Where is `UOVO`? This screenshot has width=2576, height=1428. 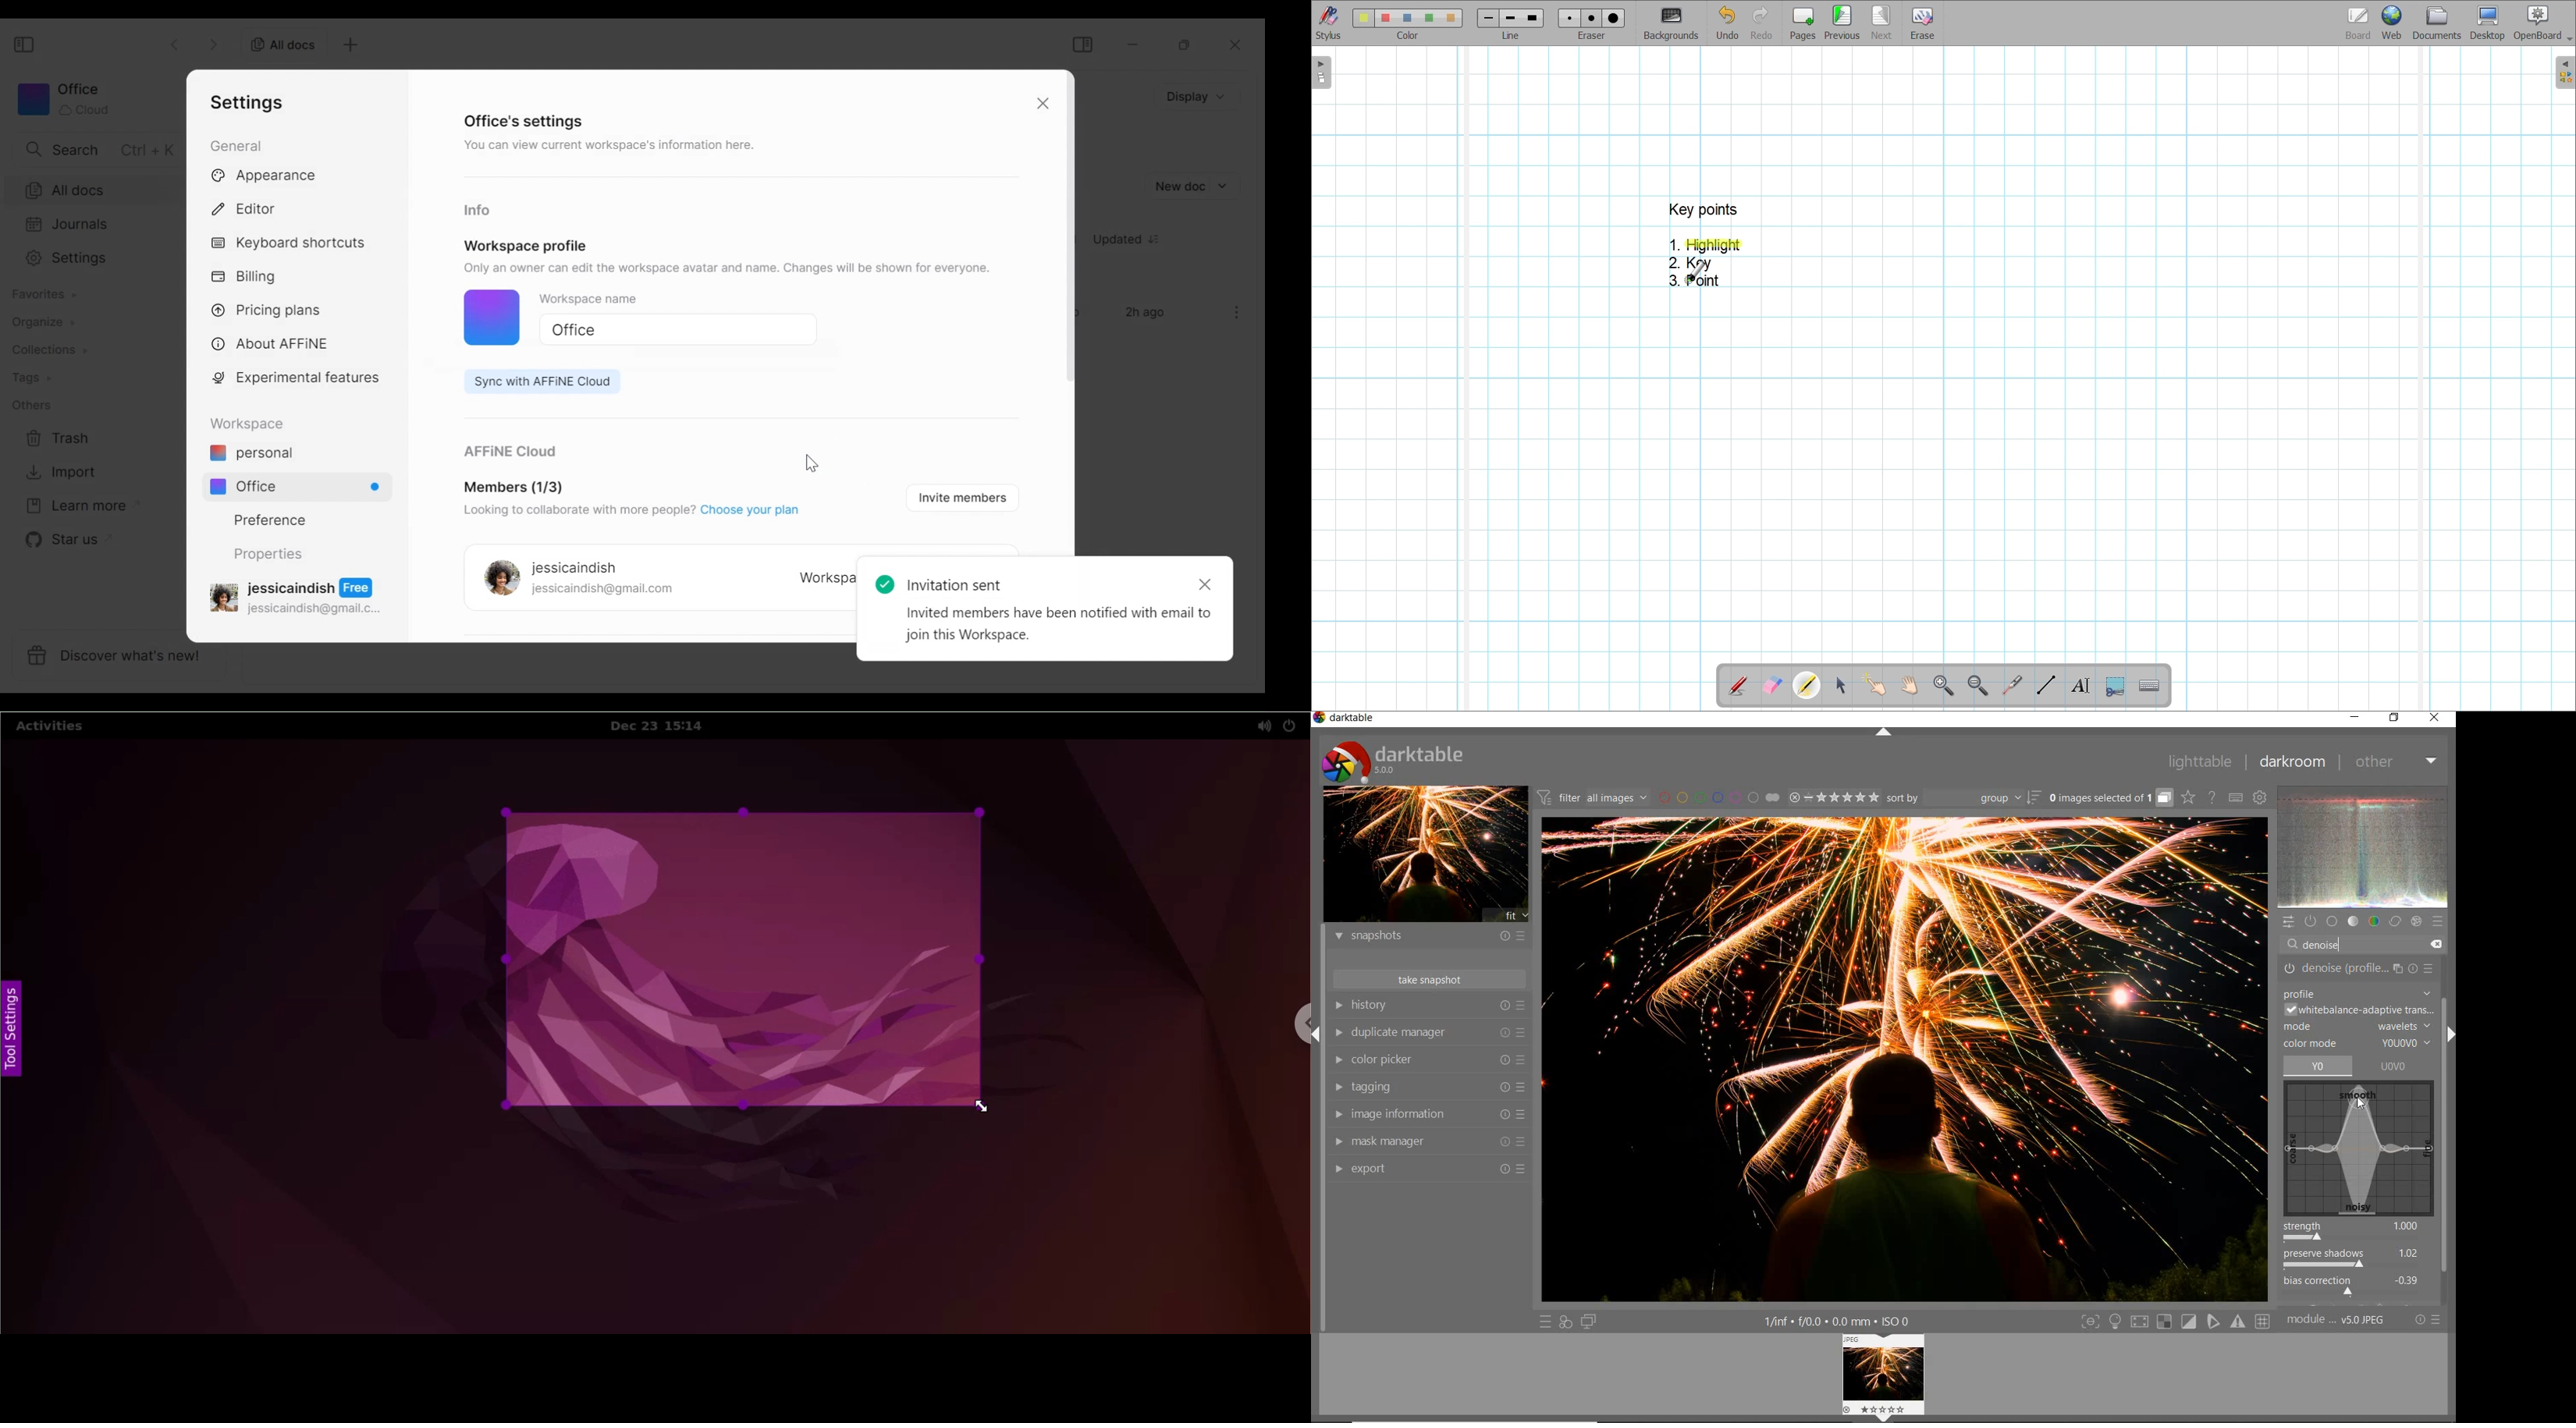 UOVO is located at coordinates (2400, 1067).